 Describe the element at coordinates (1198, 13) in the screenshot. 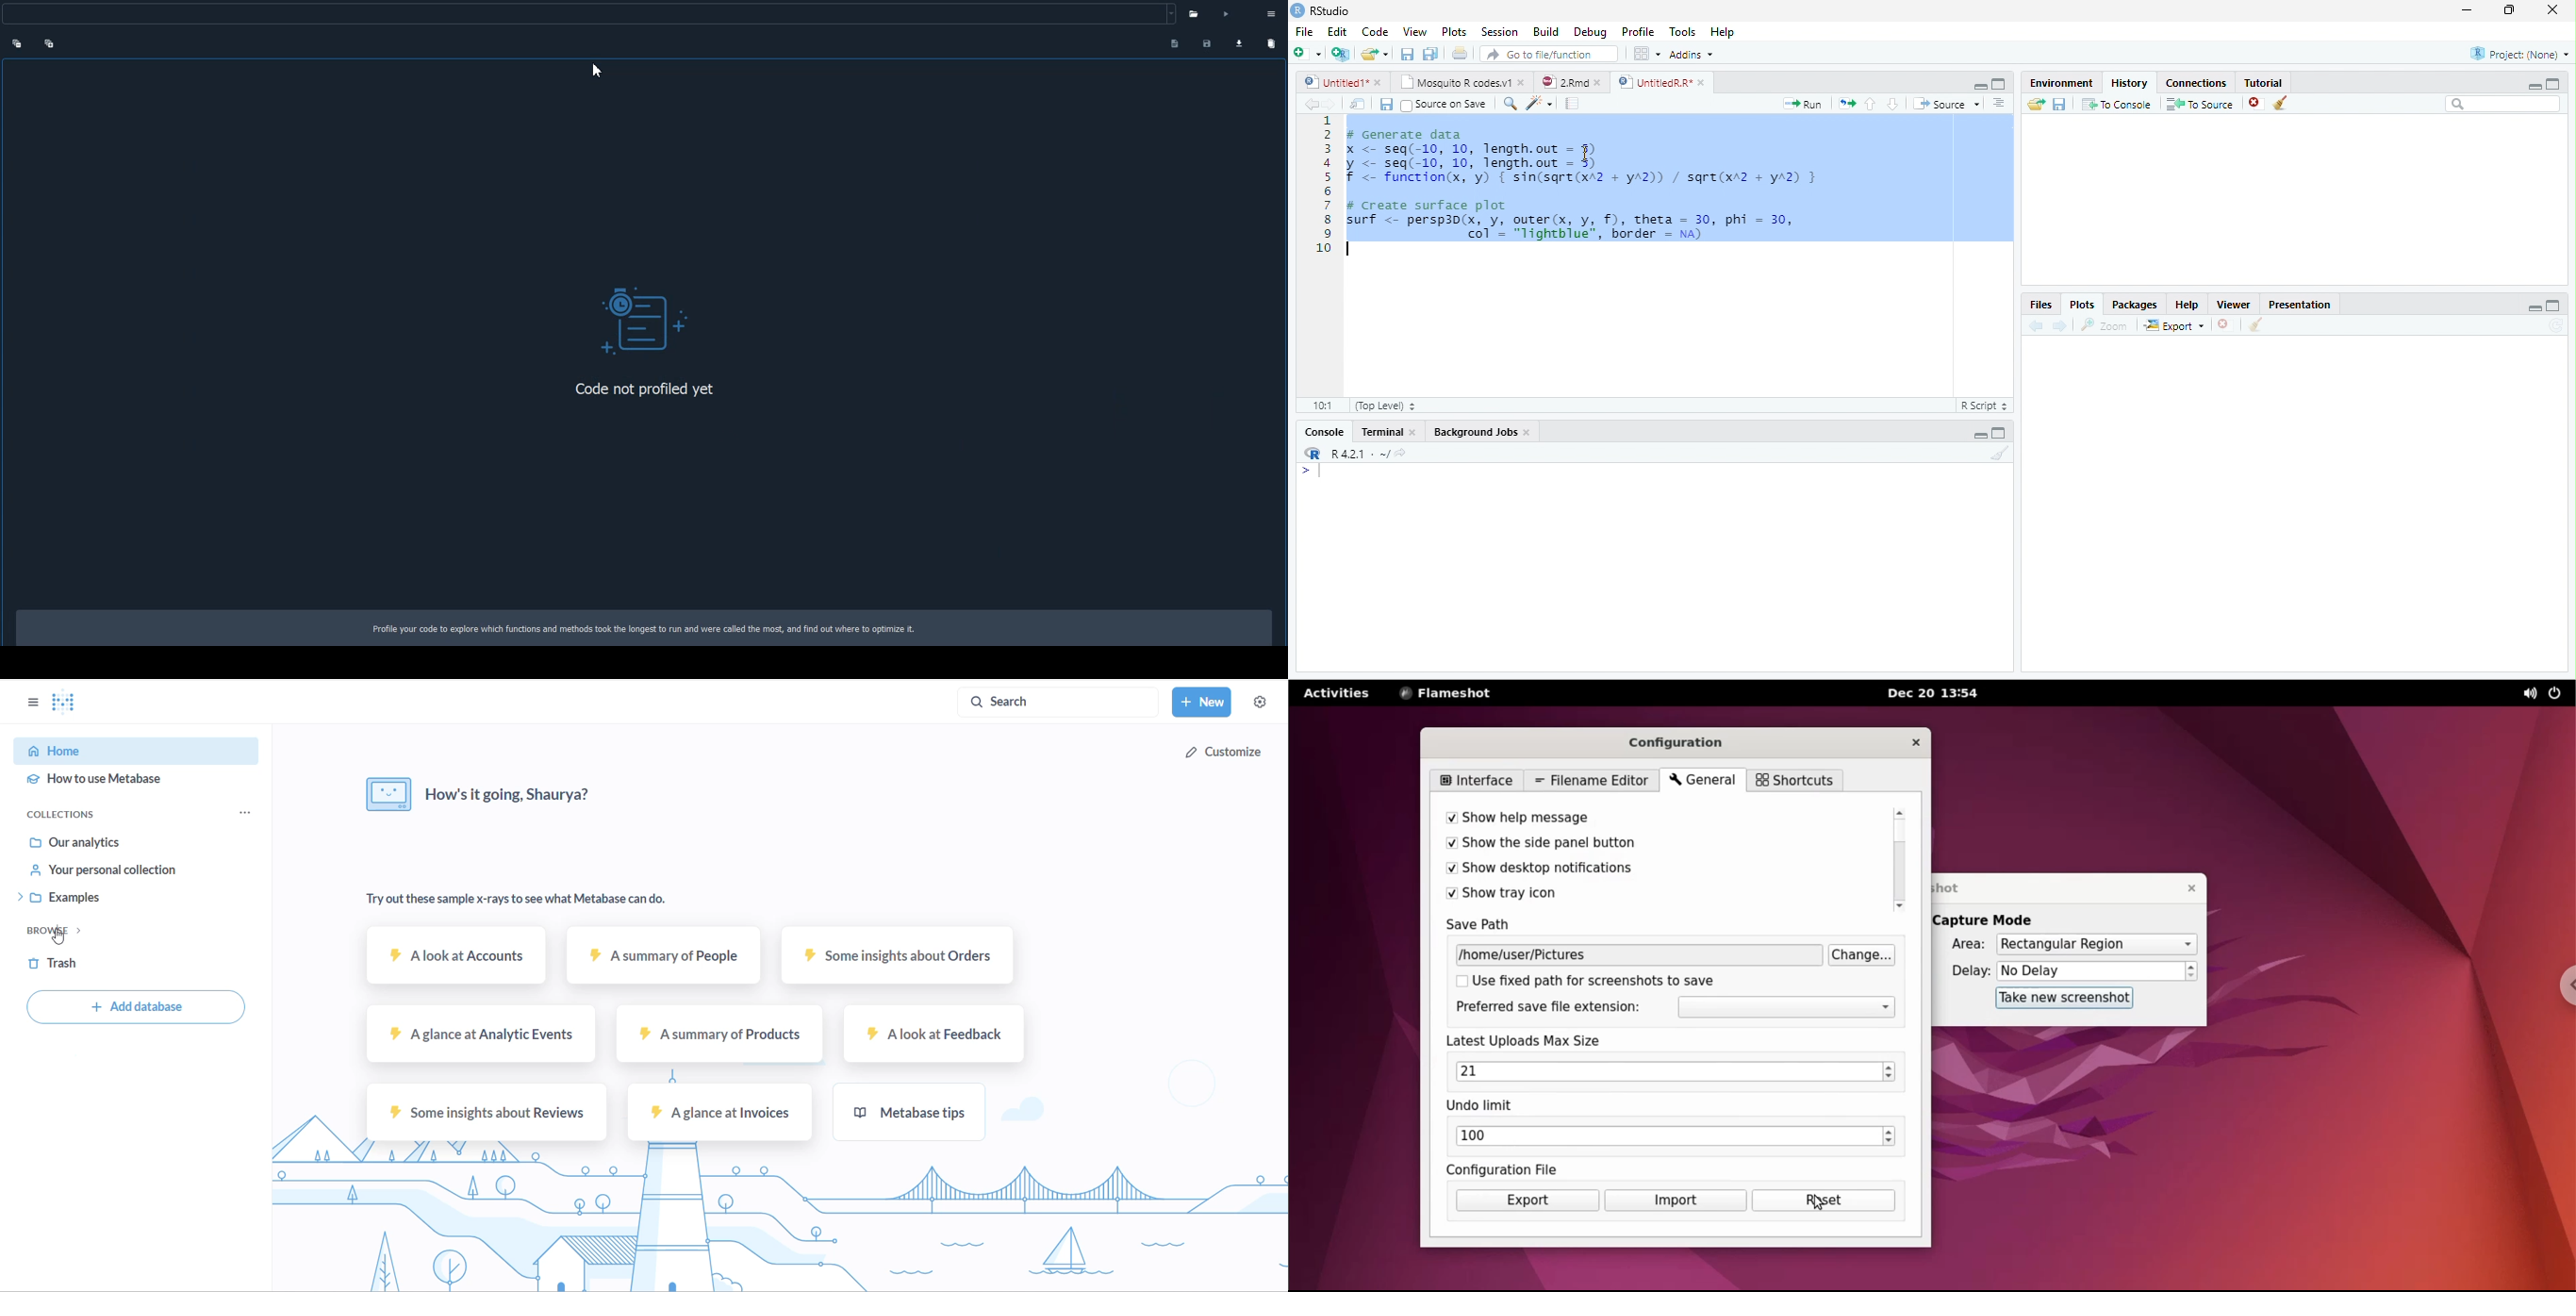

I see `Run Profiler` at that location.